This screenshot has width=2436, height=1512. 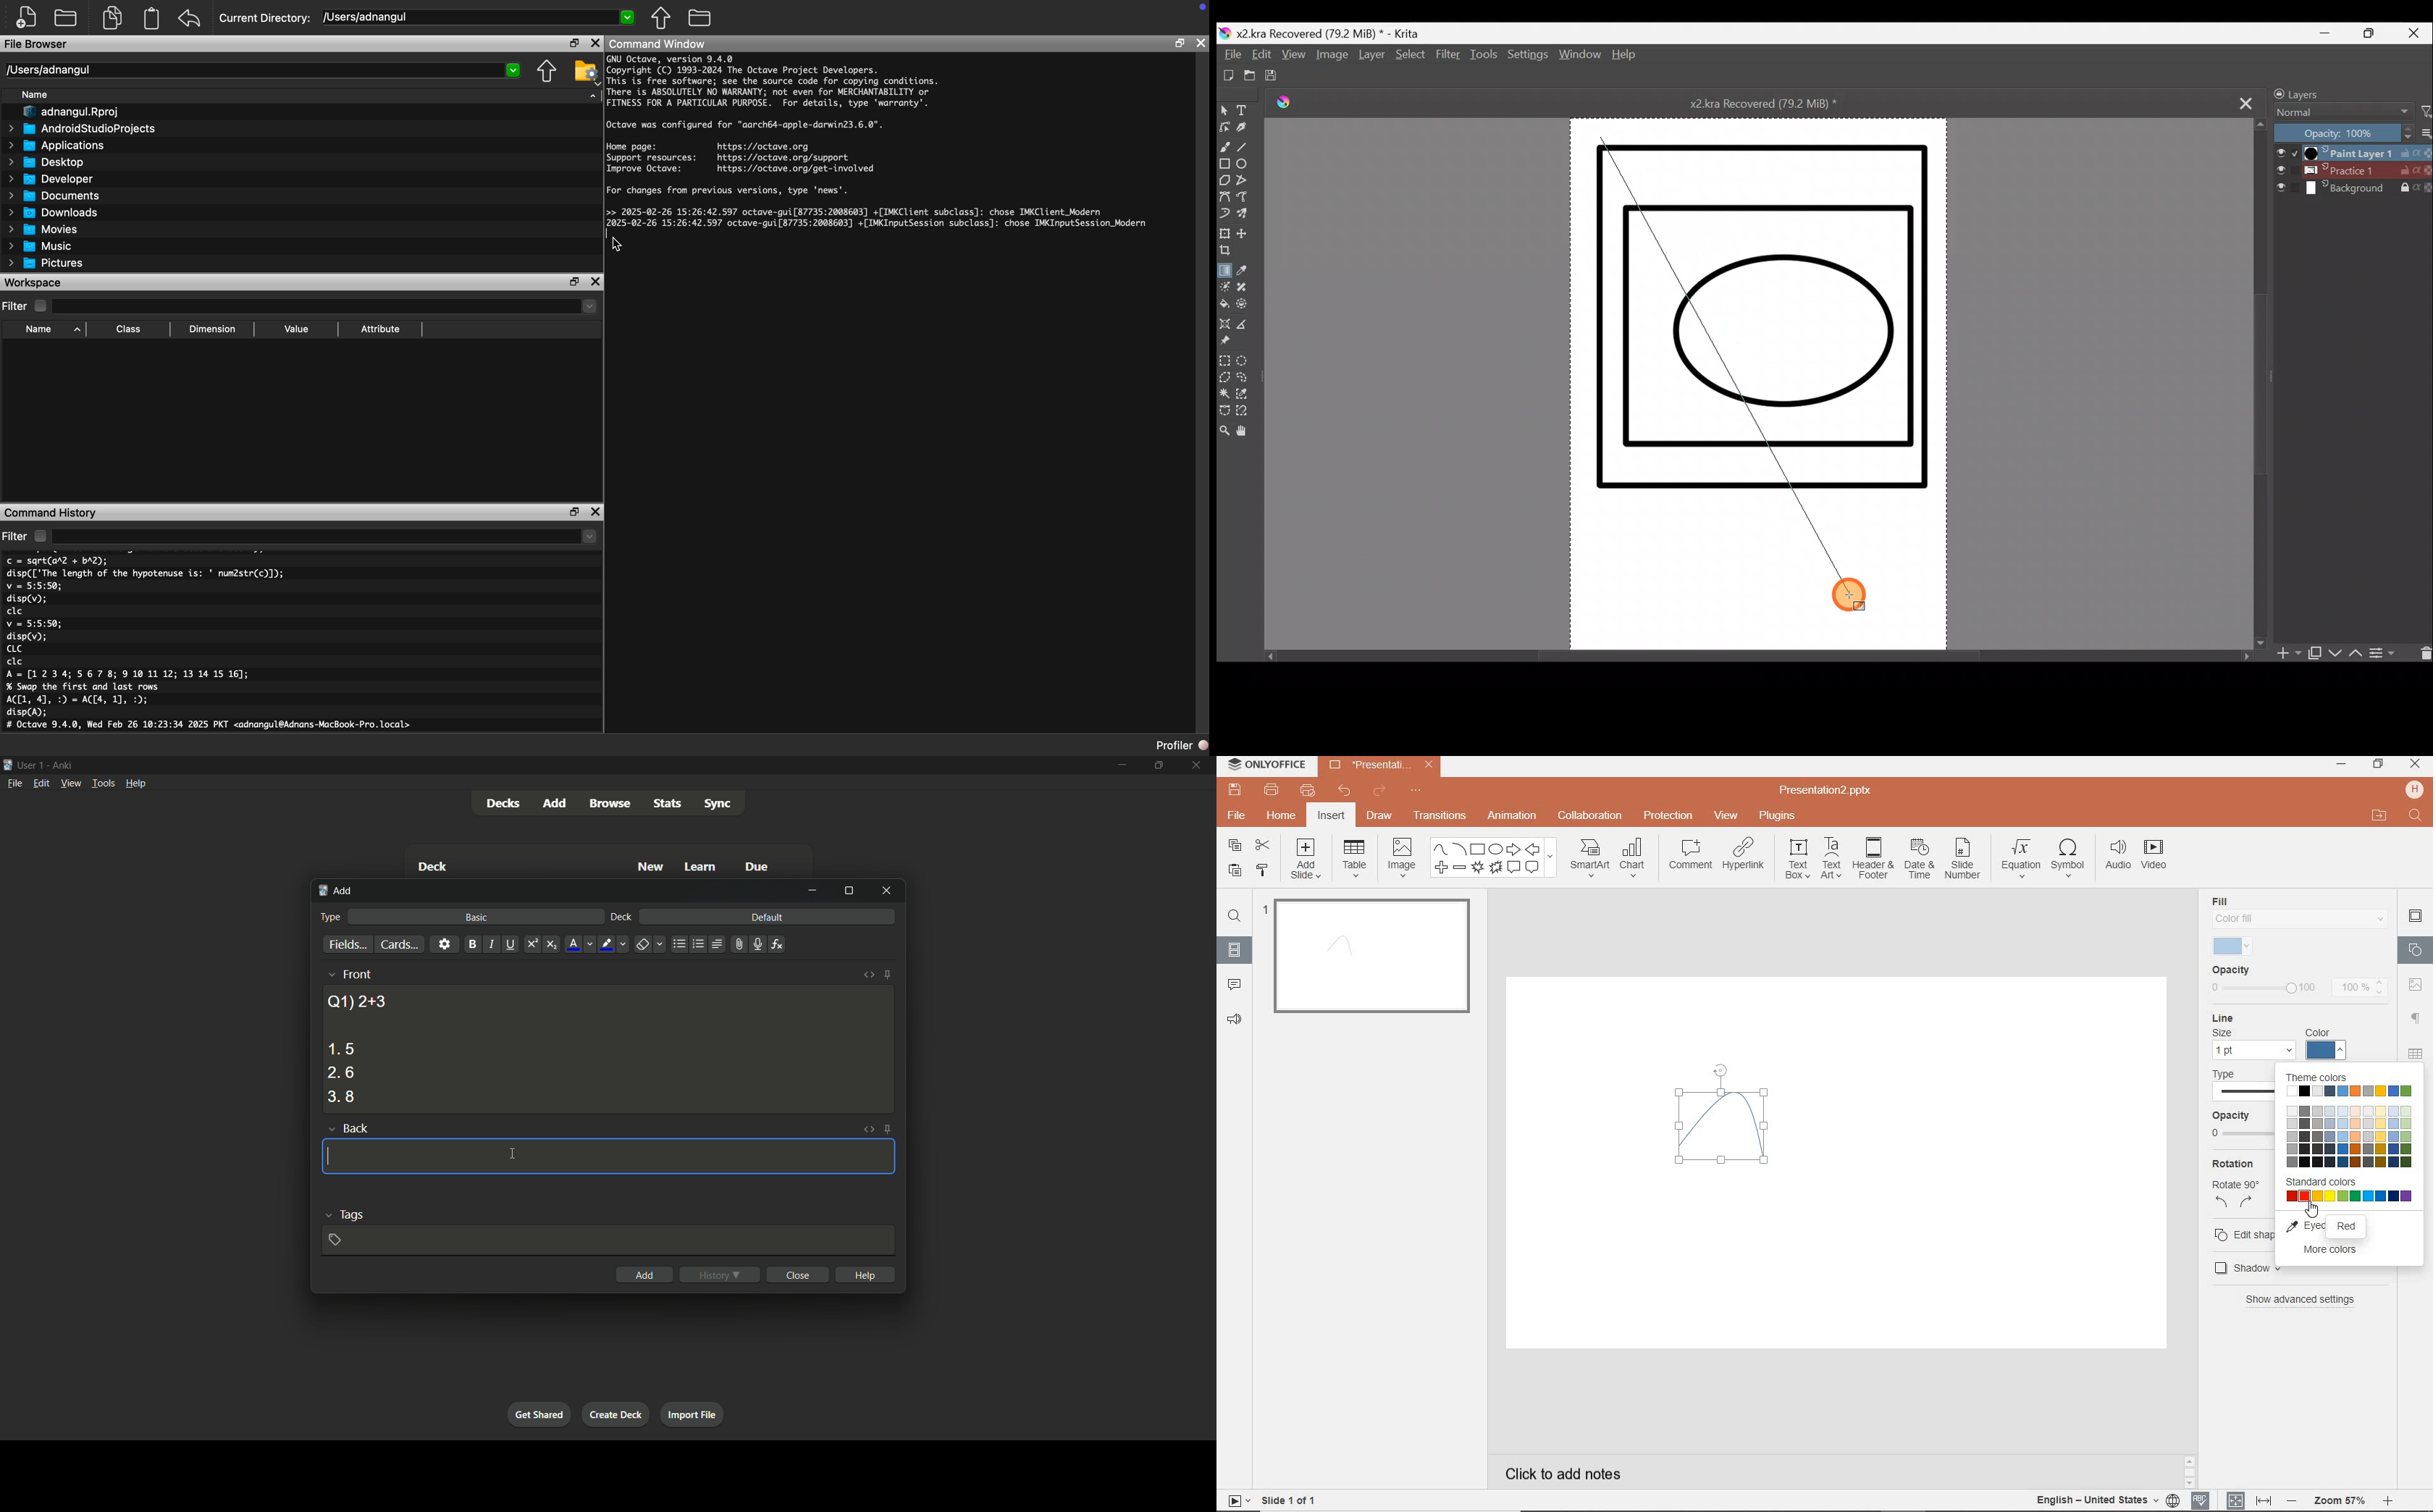 What do you see at coordinates (62, 764) in the screenshot?
I see `app name` at bounding box center [62, 764].